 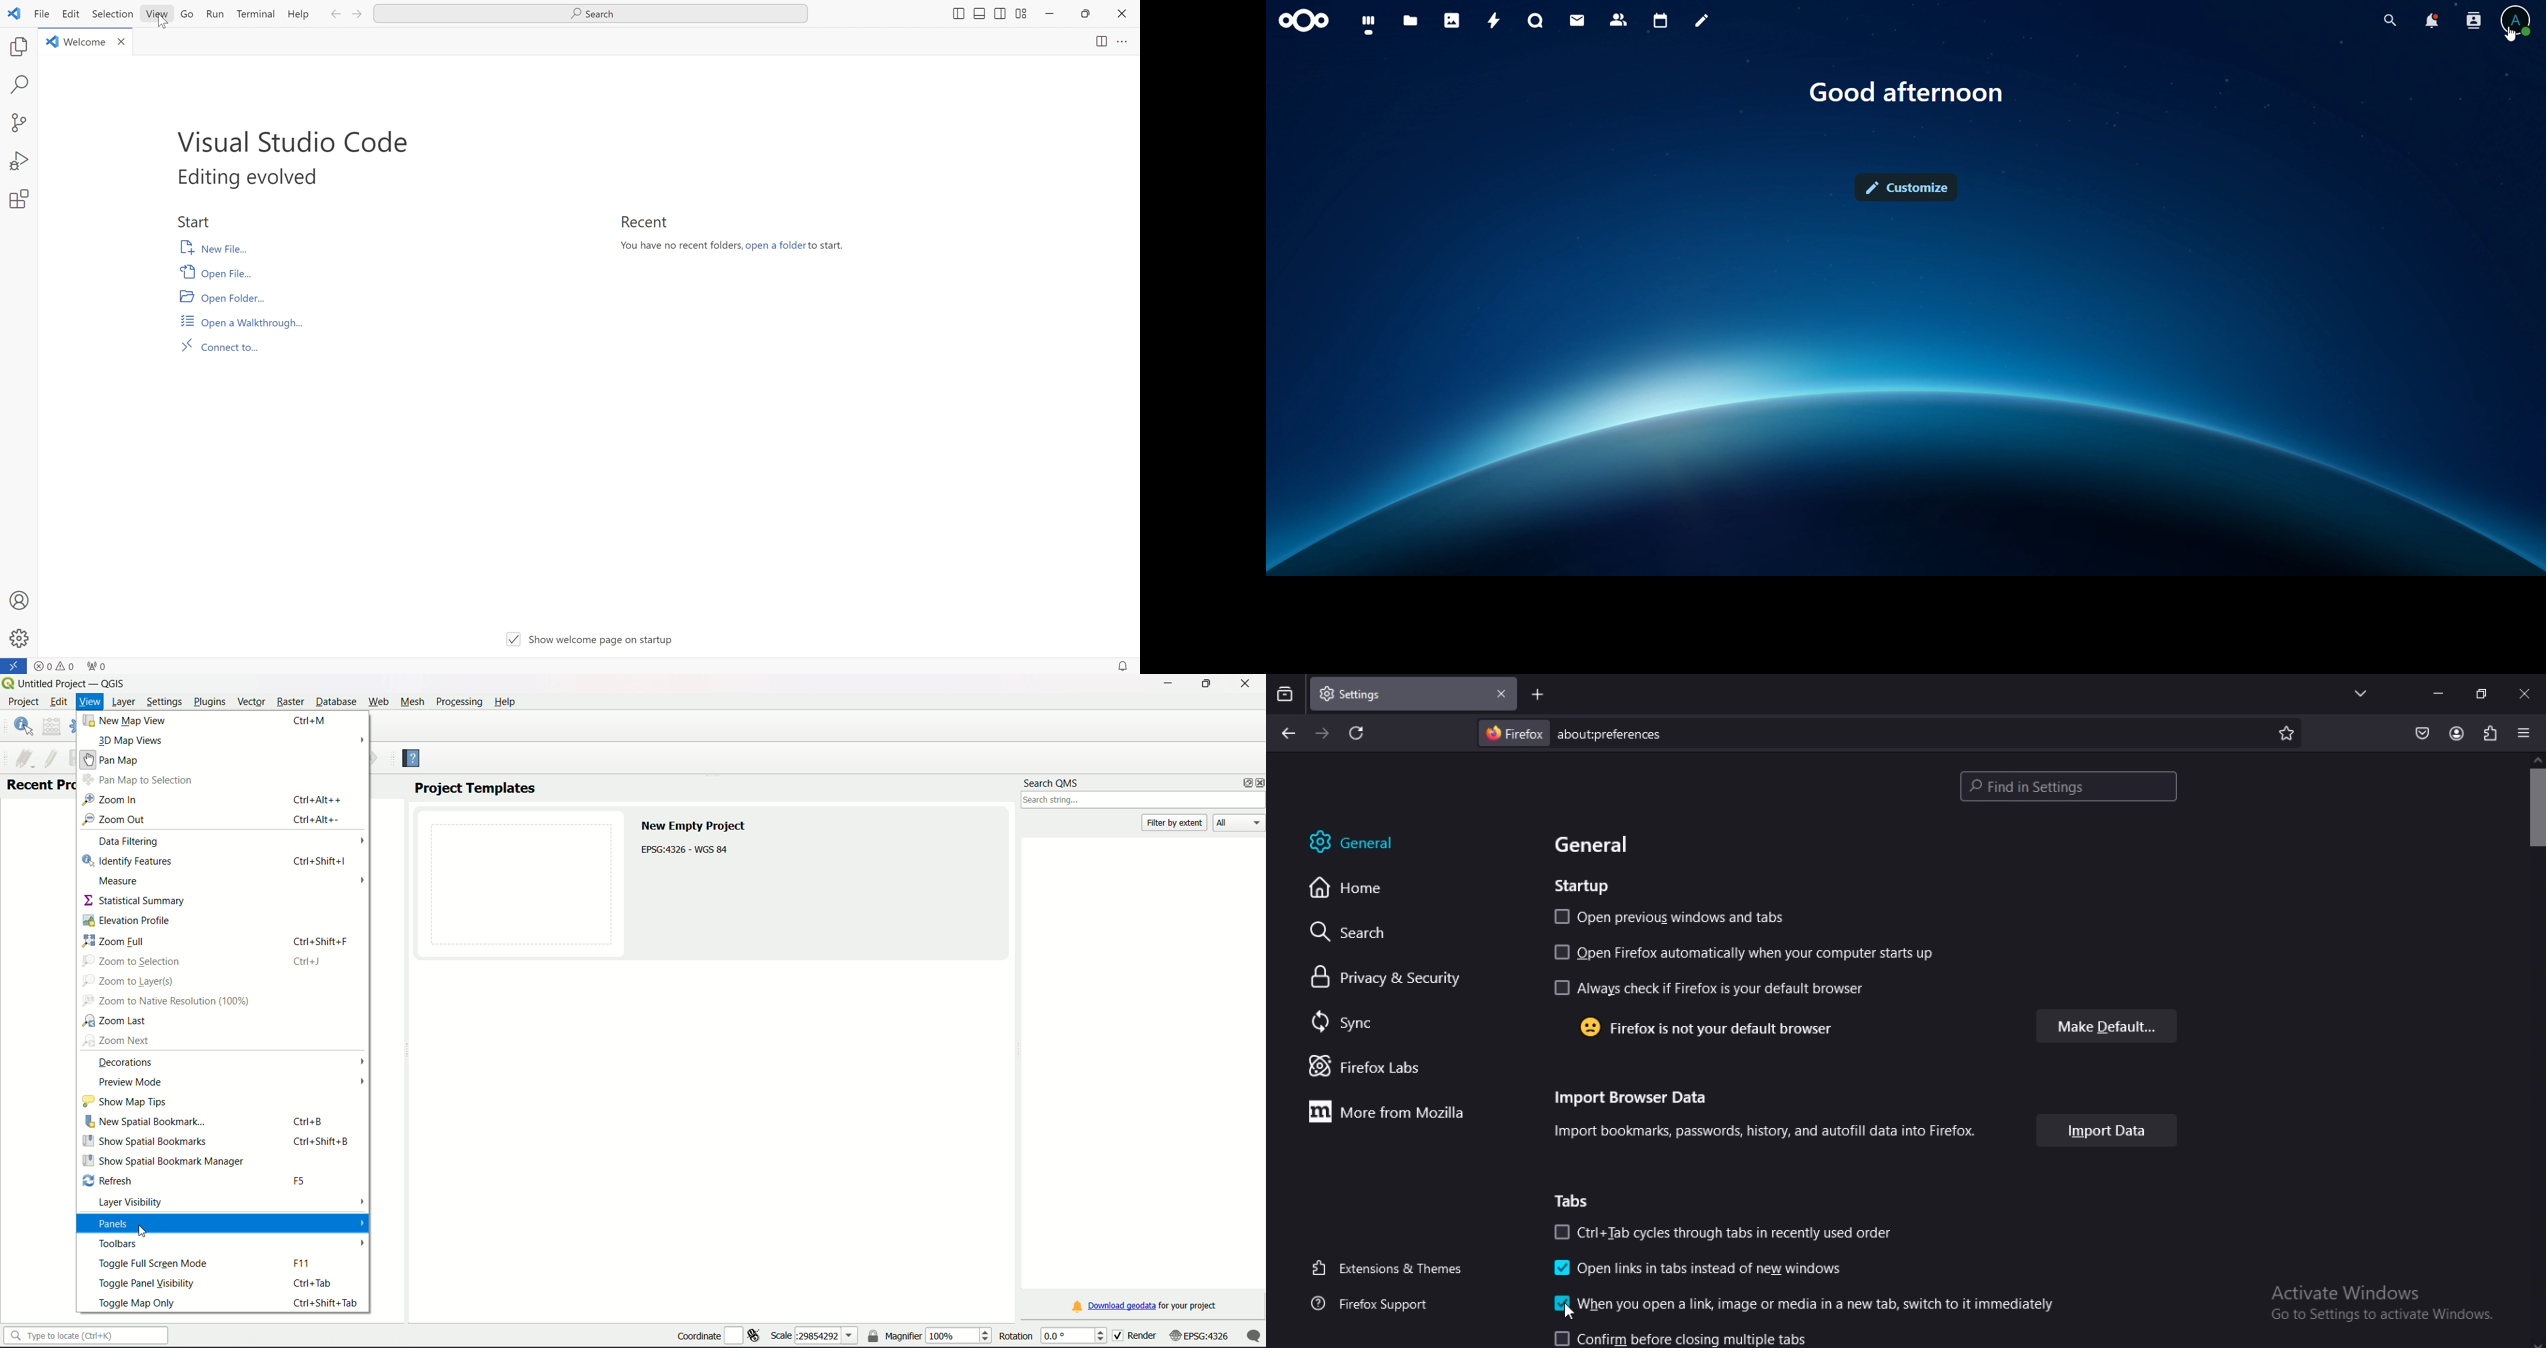 I want to click on start, so click(x=197, y=223).